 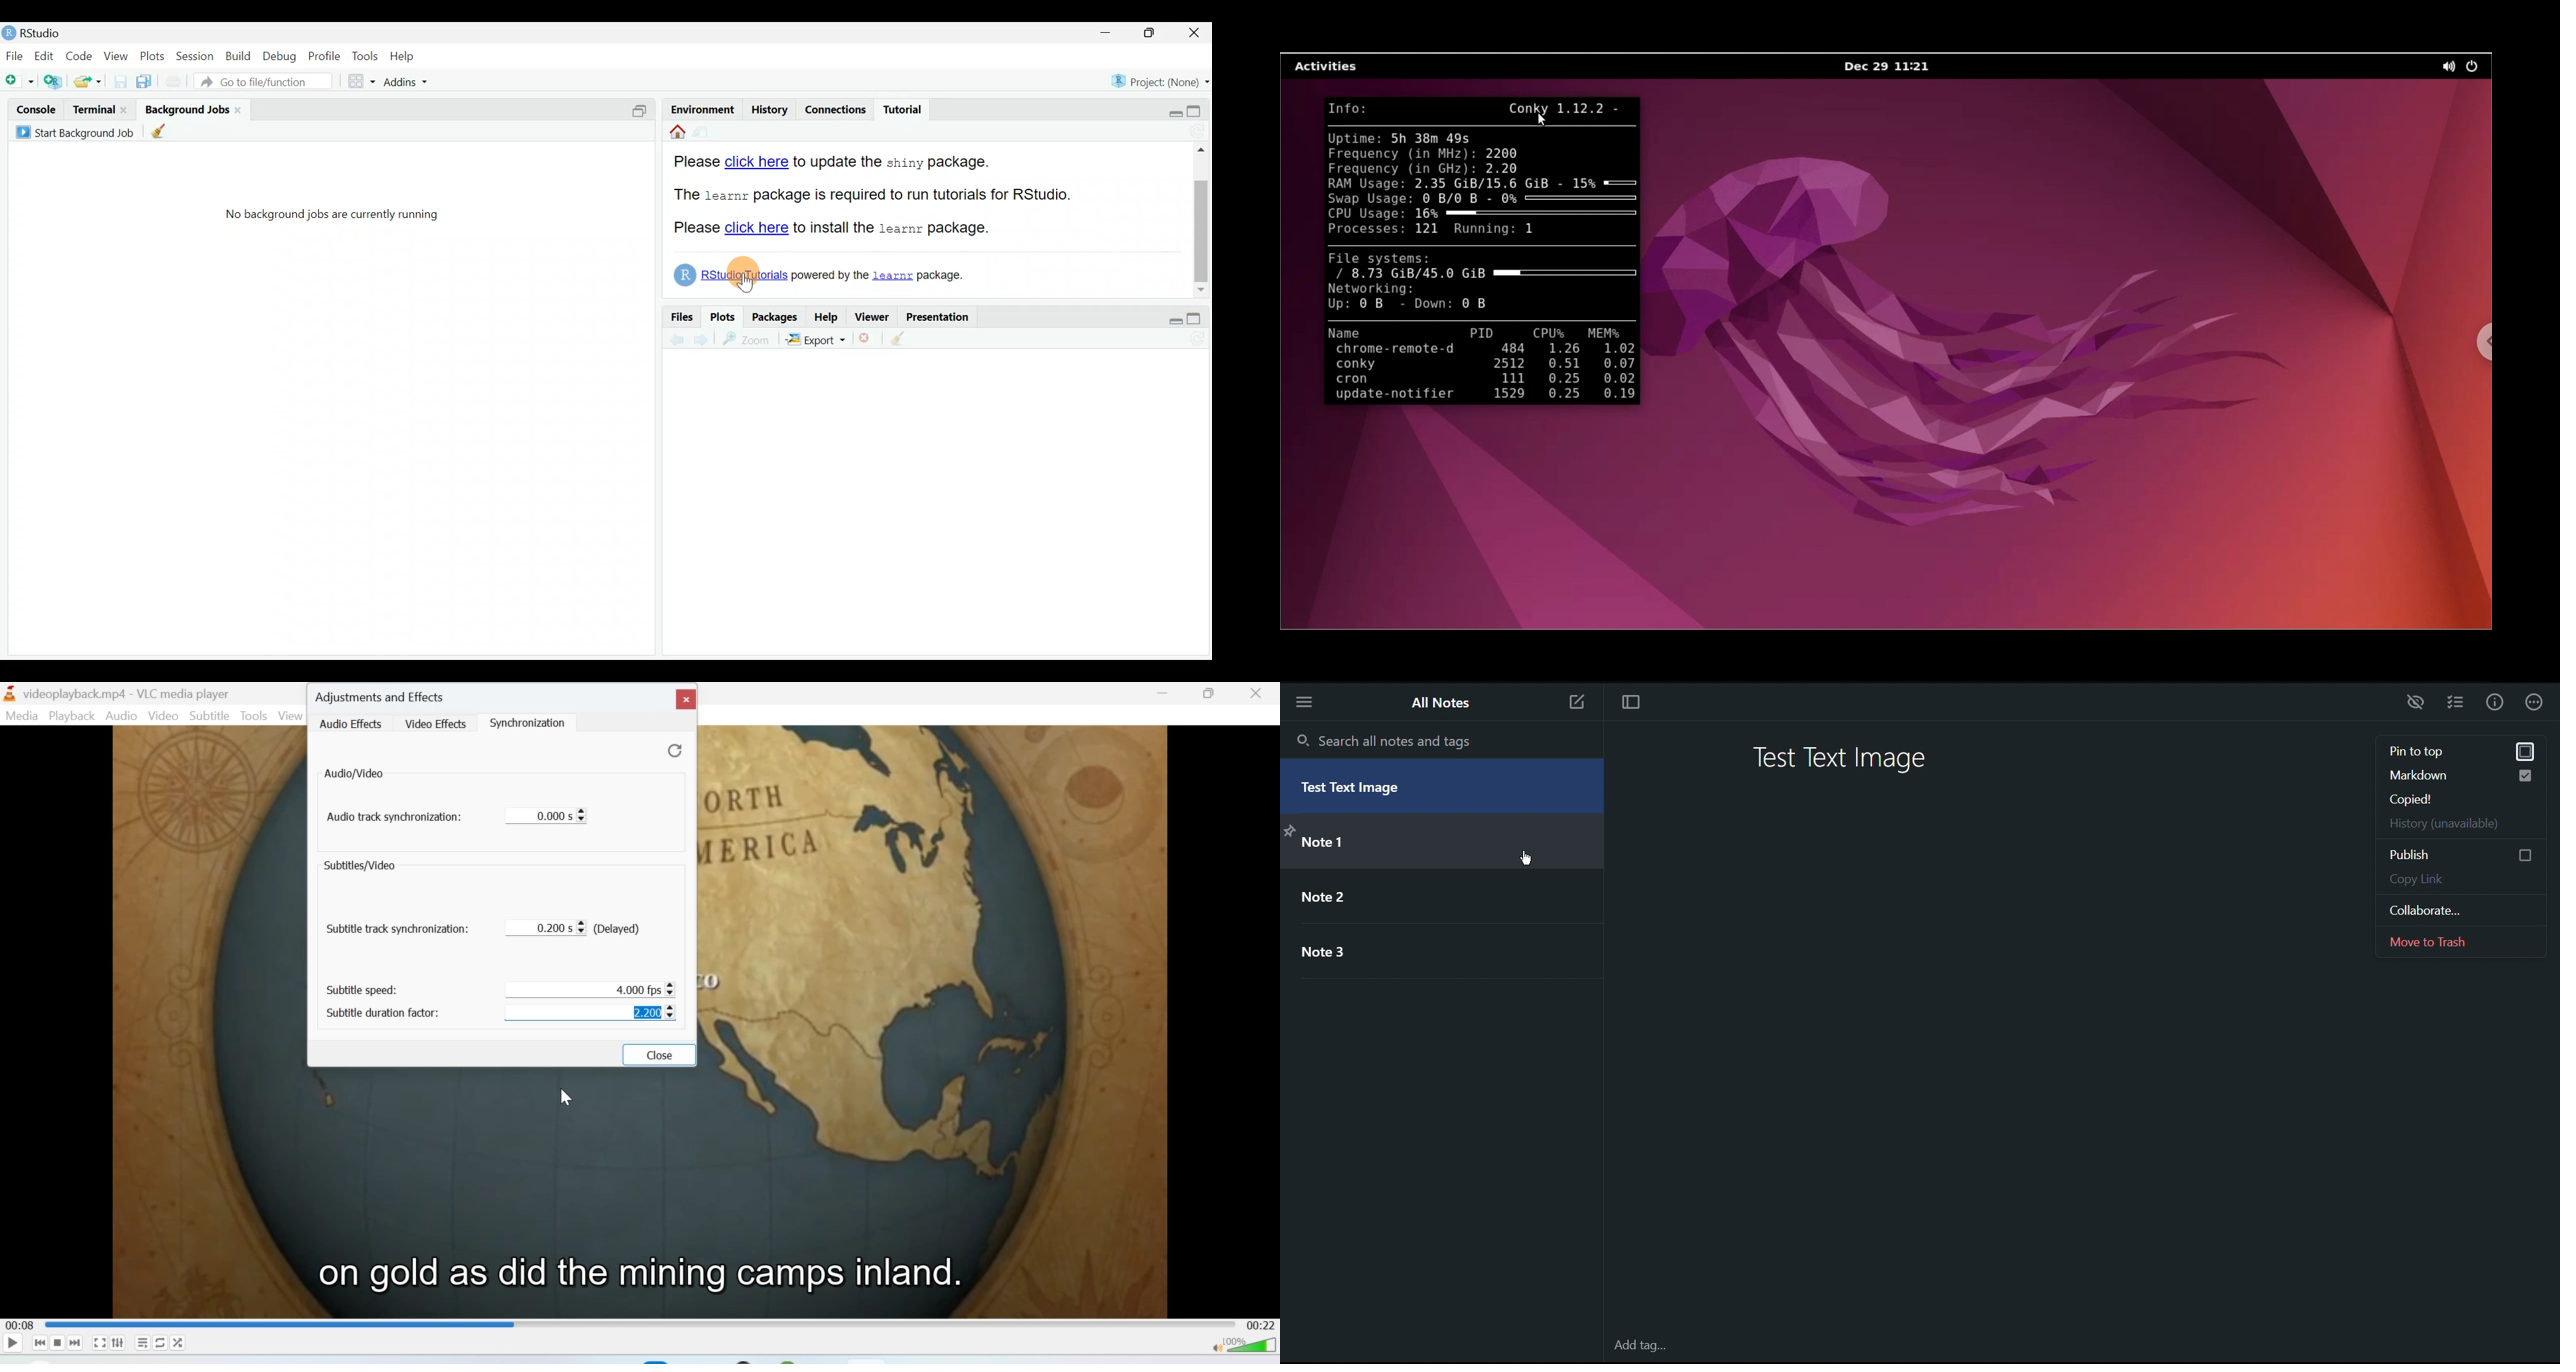 I want to click on show in new window, so click(x=706, y=134).